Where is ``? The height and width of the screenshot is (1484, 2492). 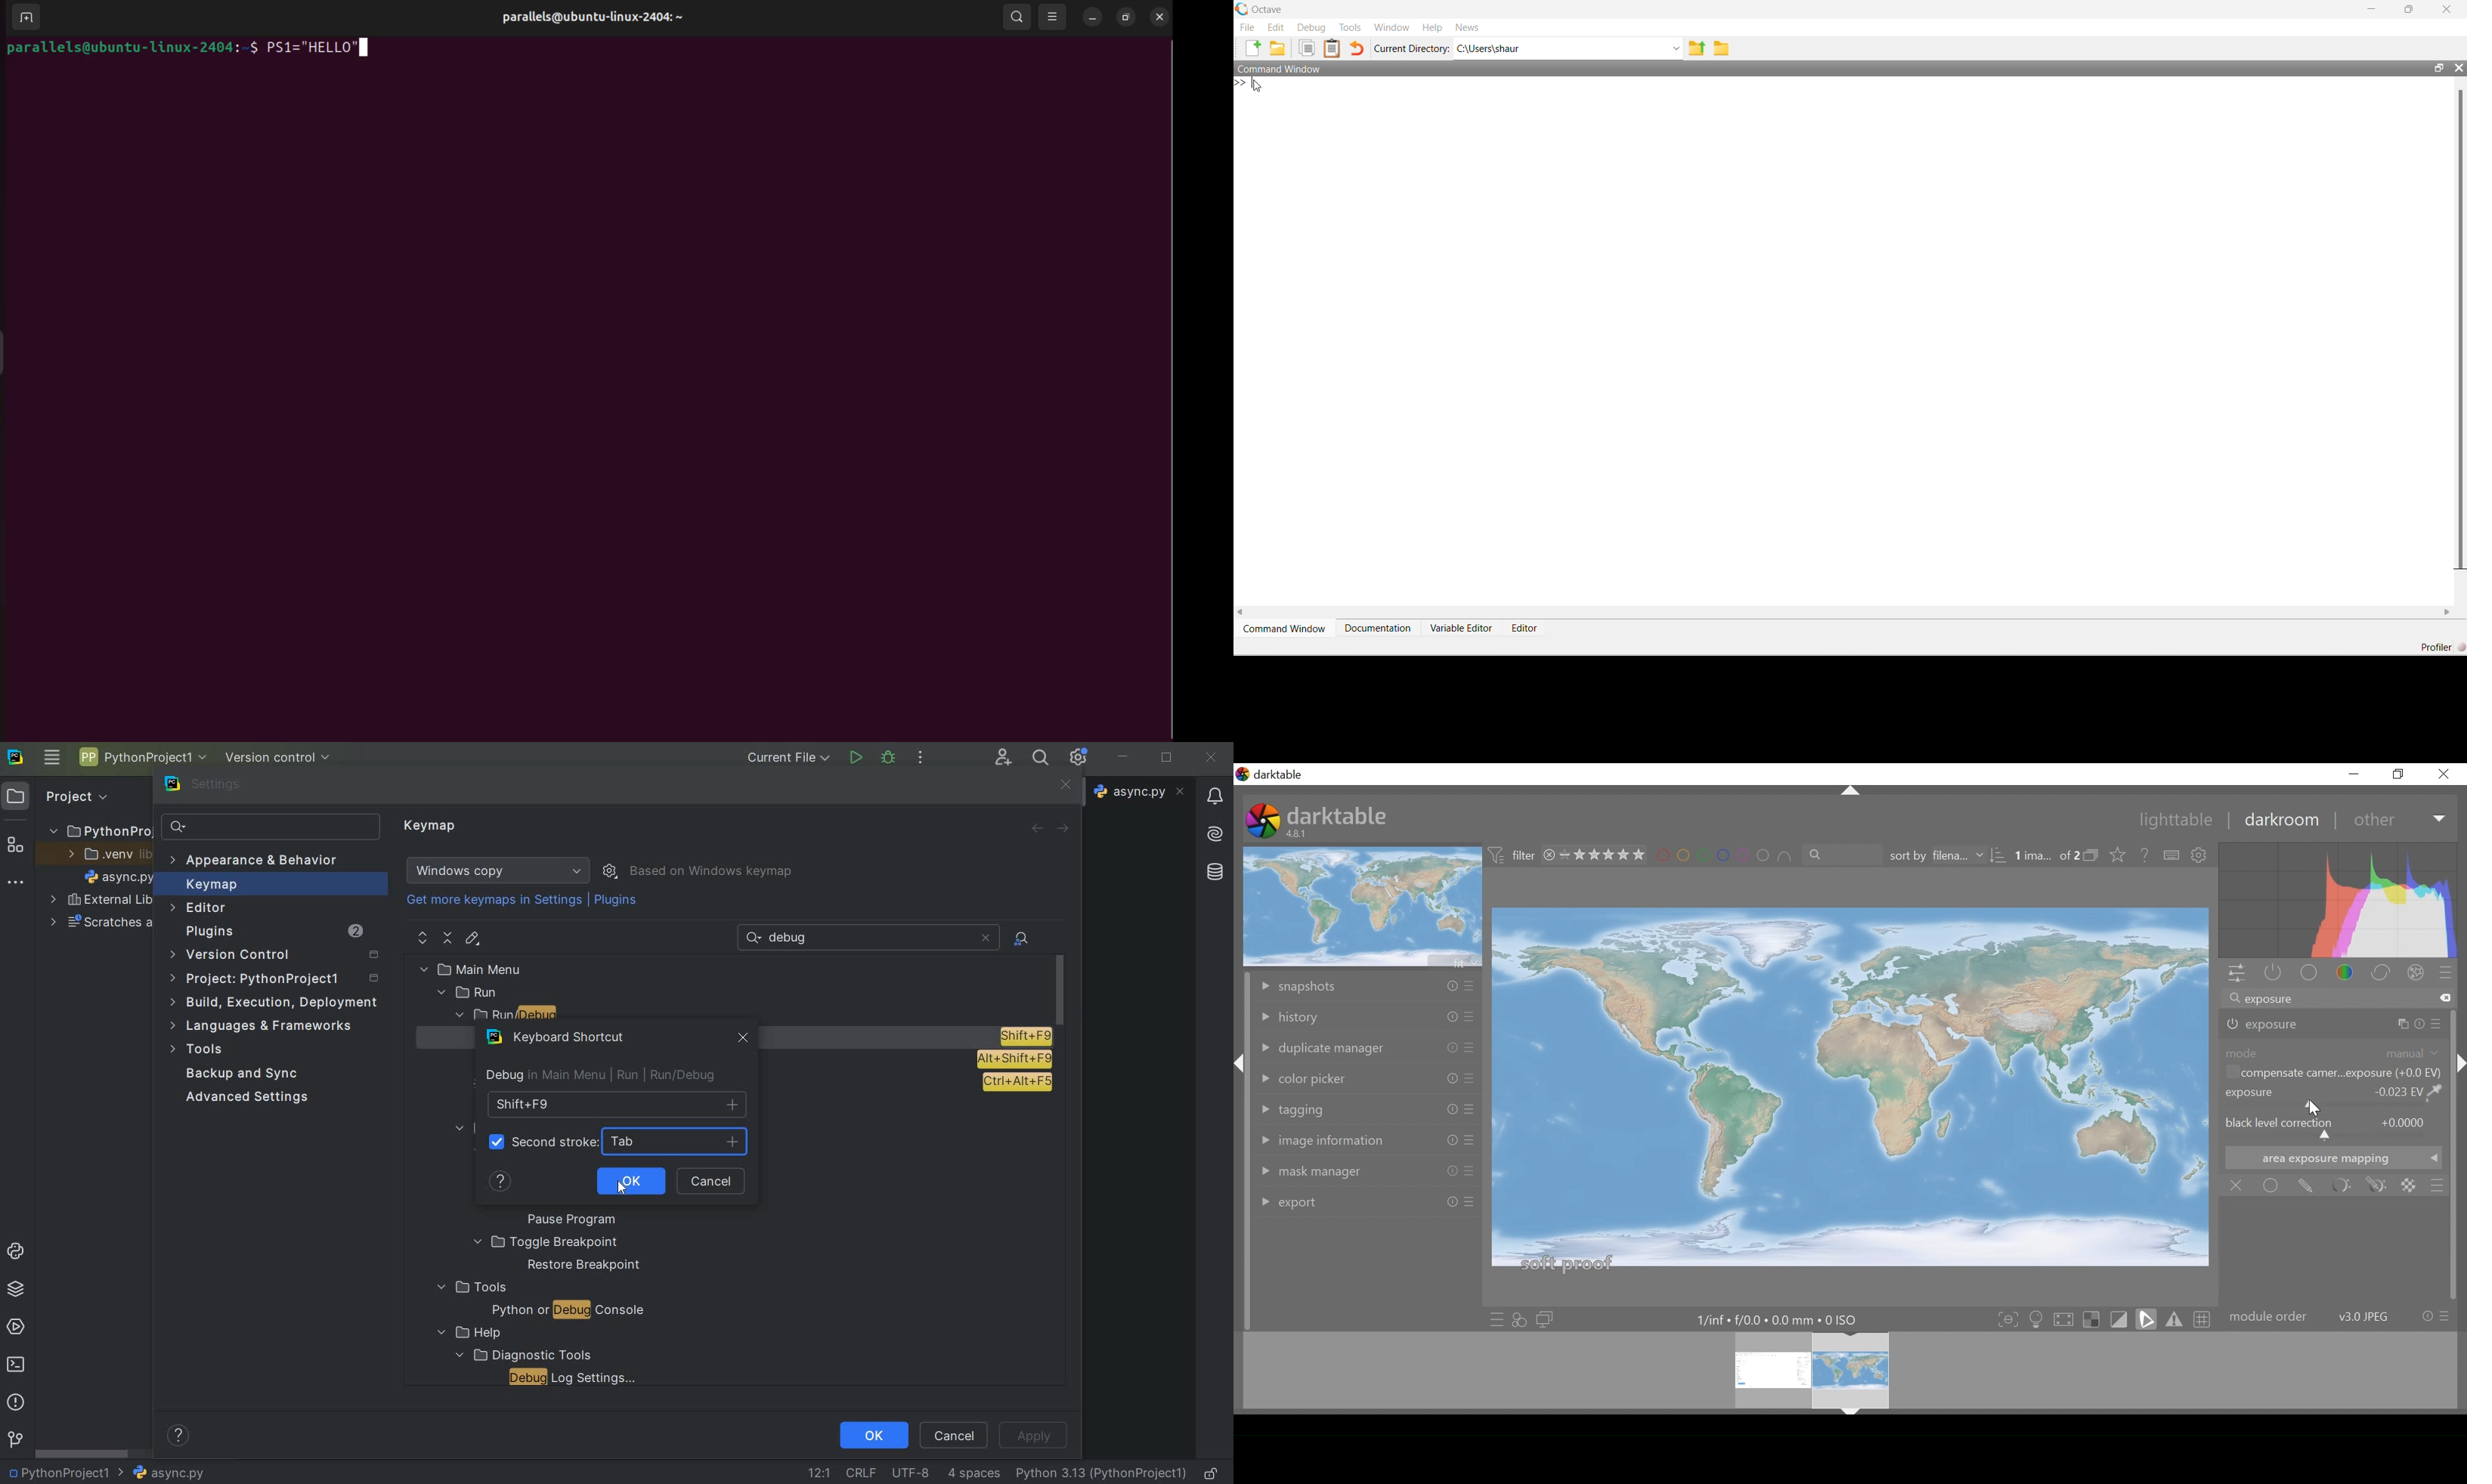
 is located at coordinates (1445, 1017).